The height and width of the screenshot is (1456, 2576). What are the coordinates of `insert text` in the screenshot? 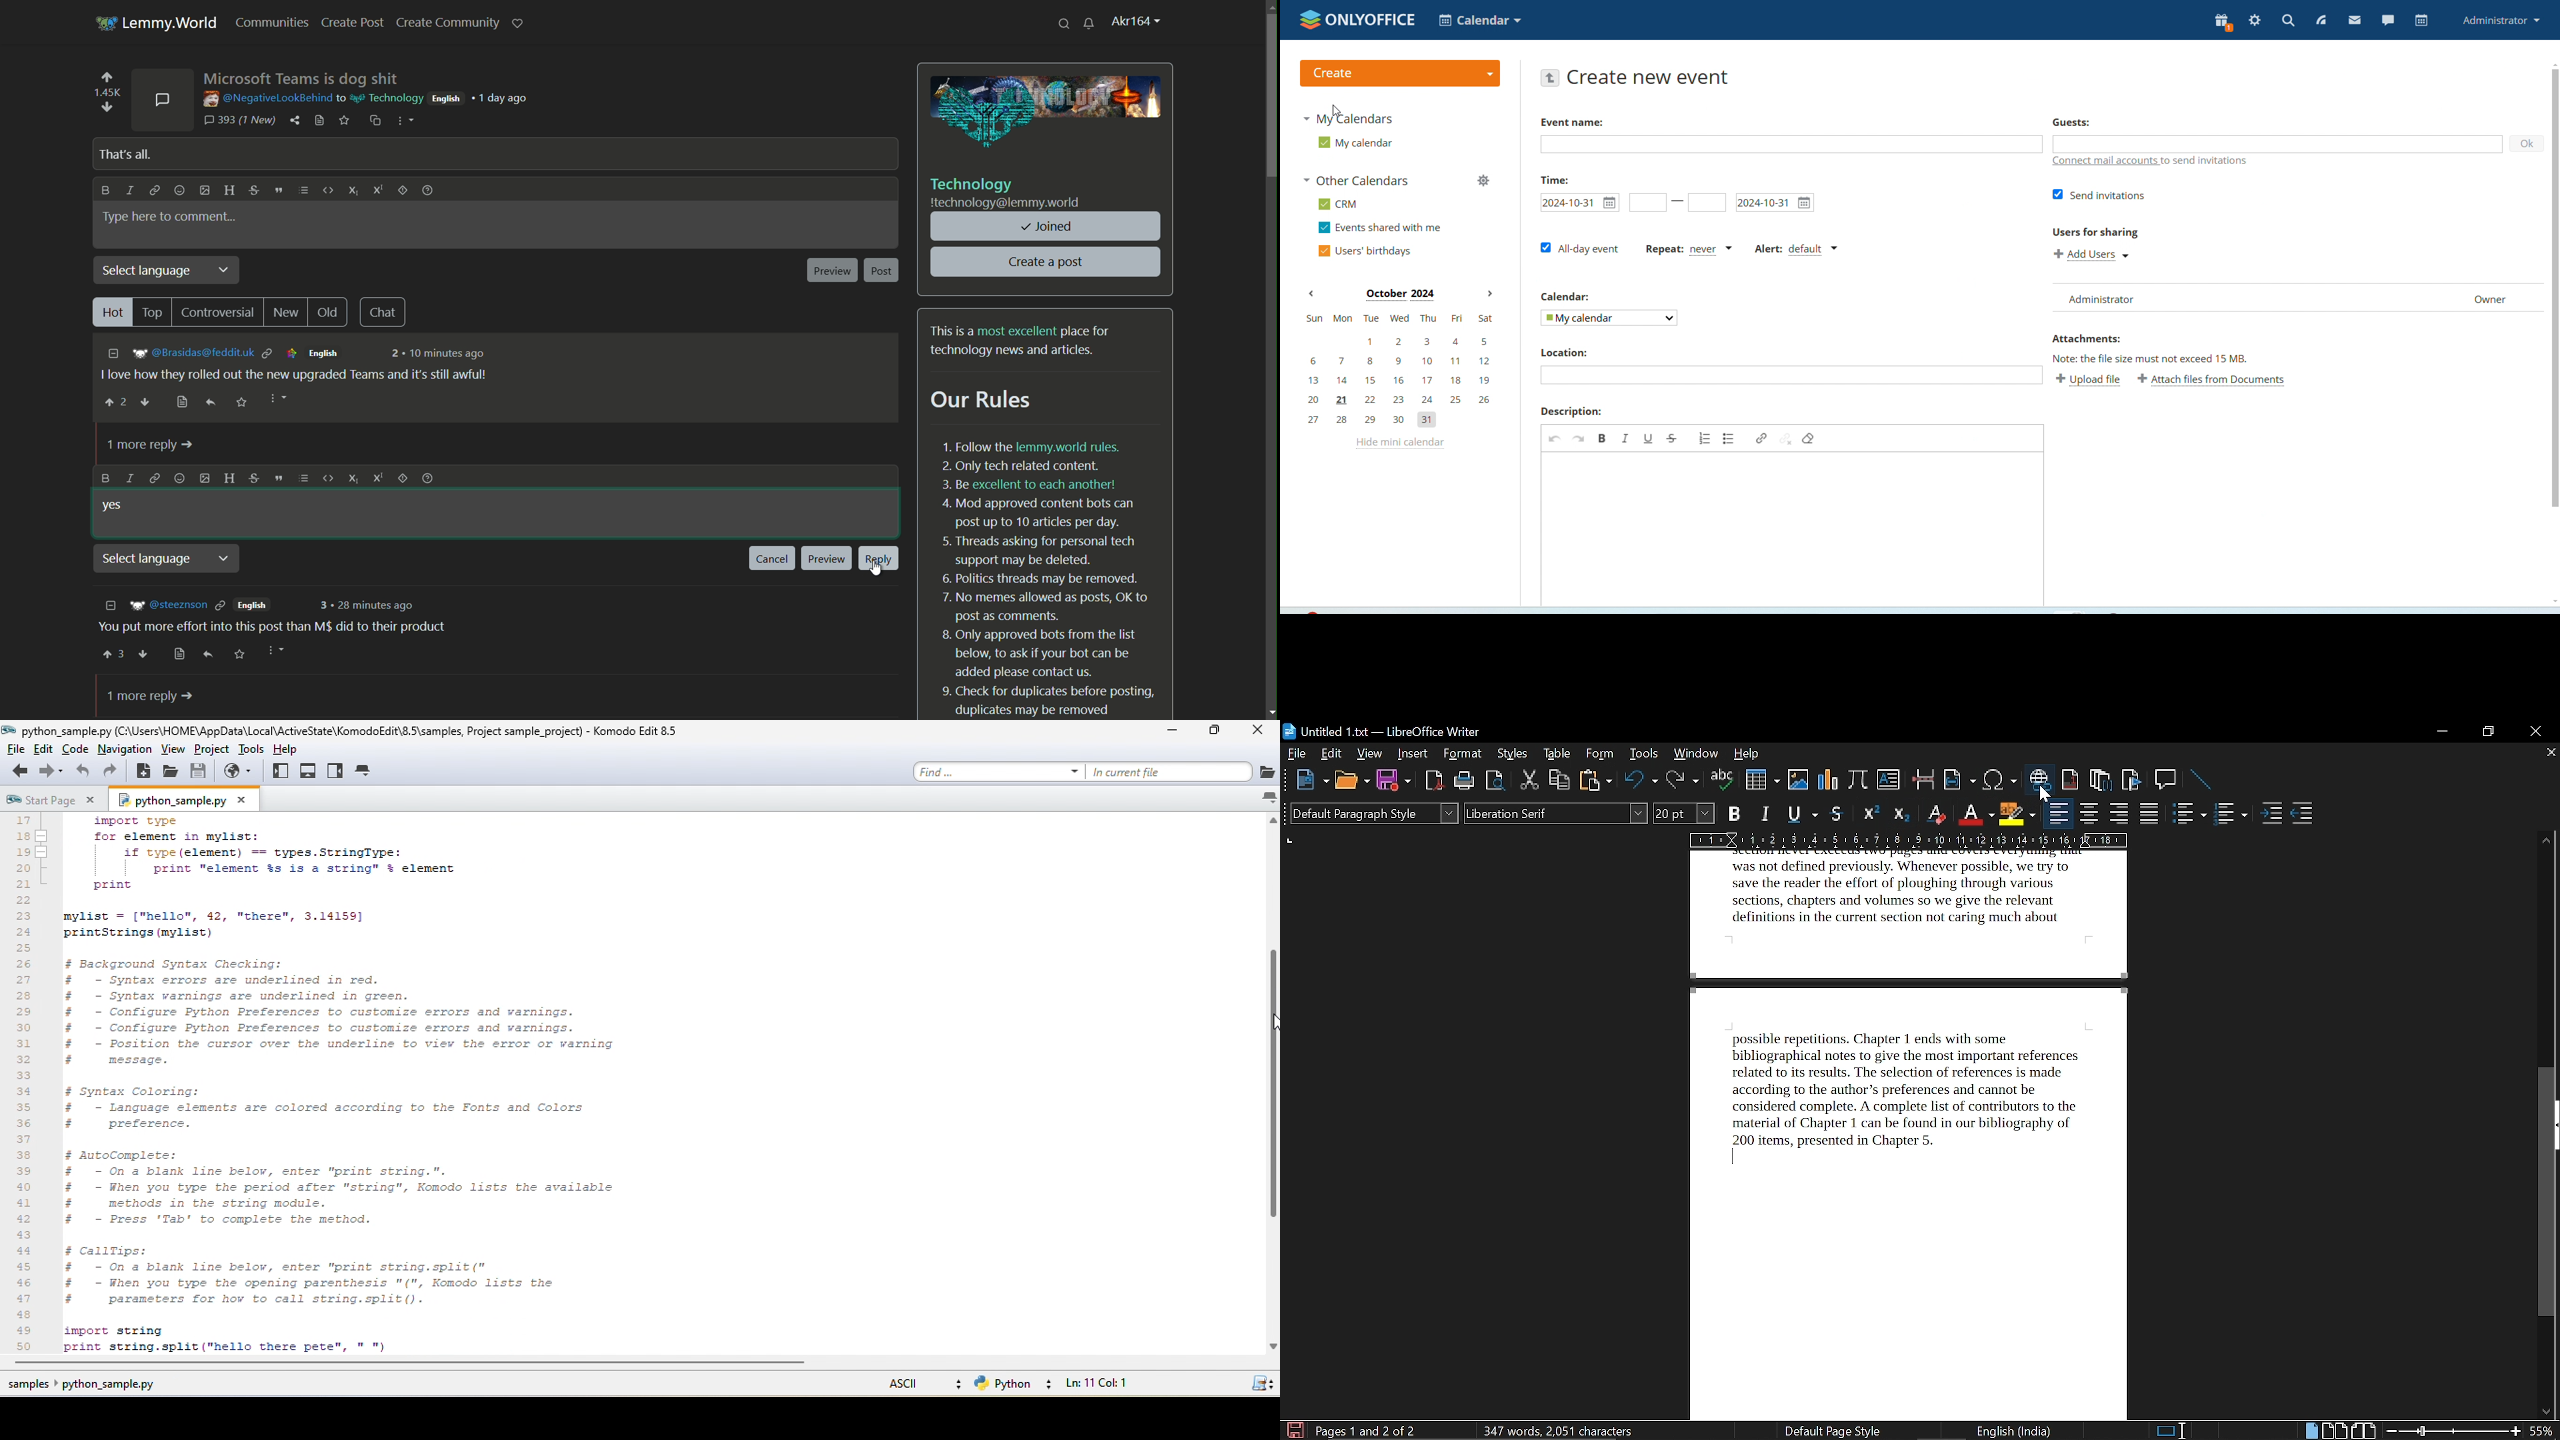 It's located at (1888, 782).